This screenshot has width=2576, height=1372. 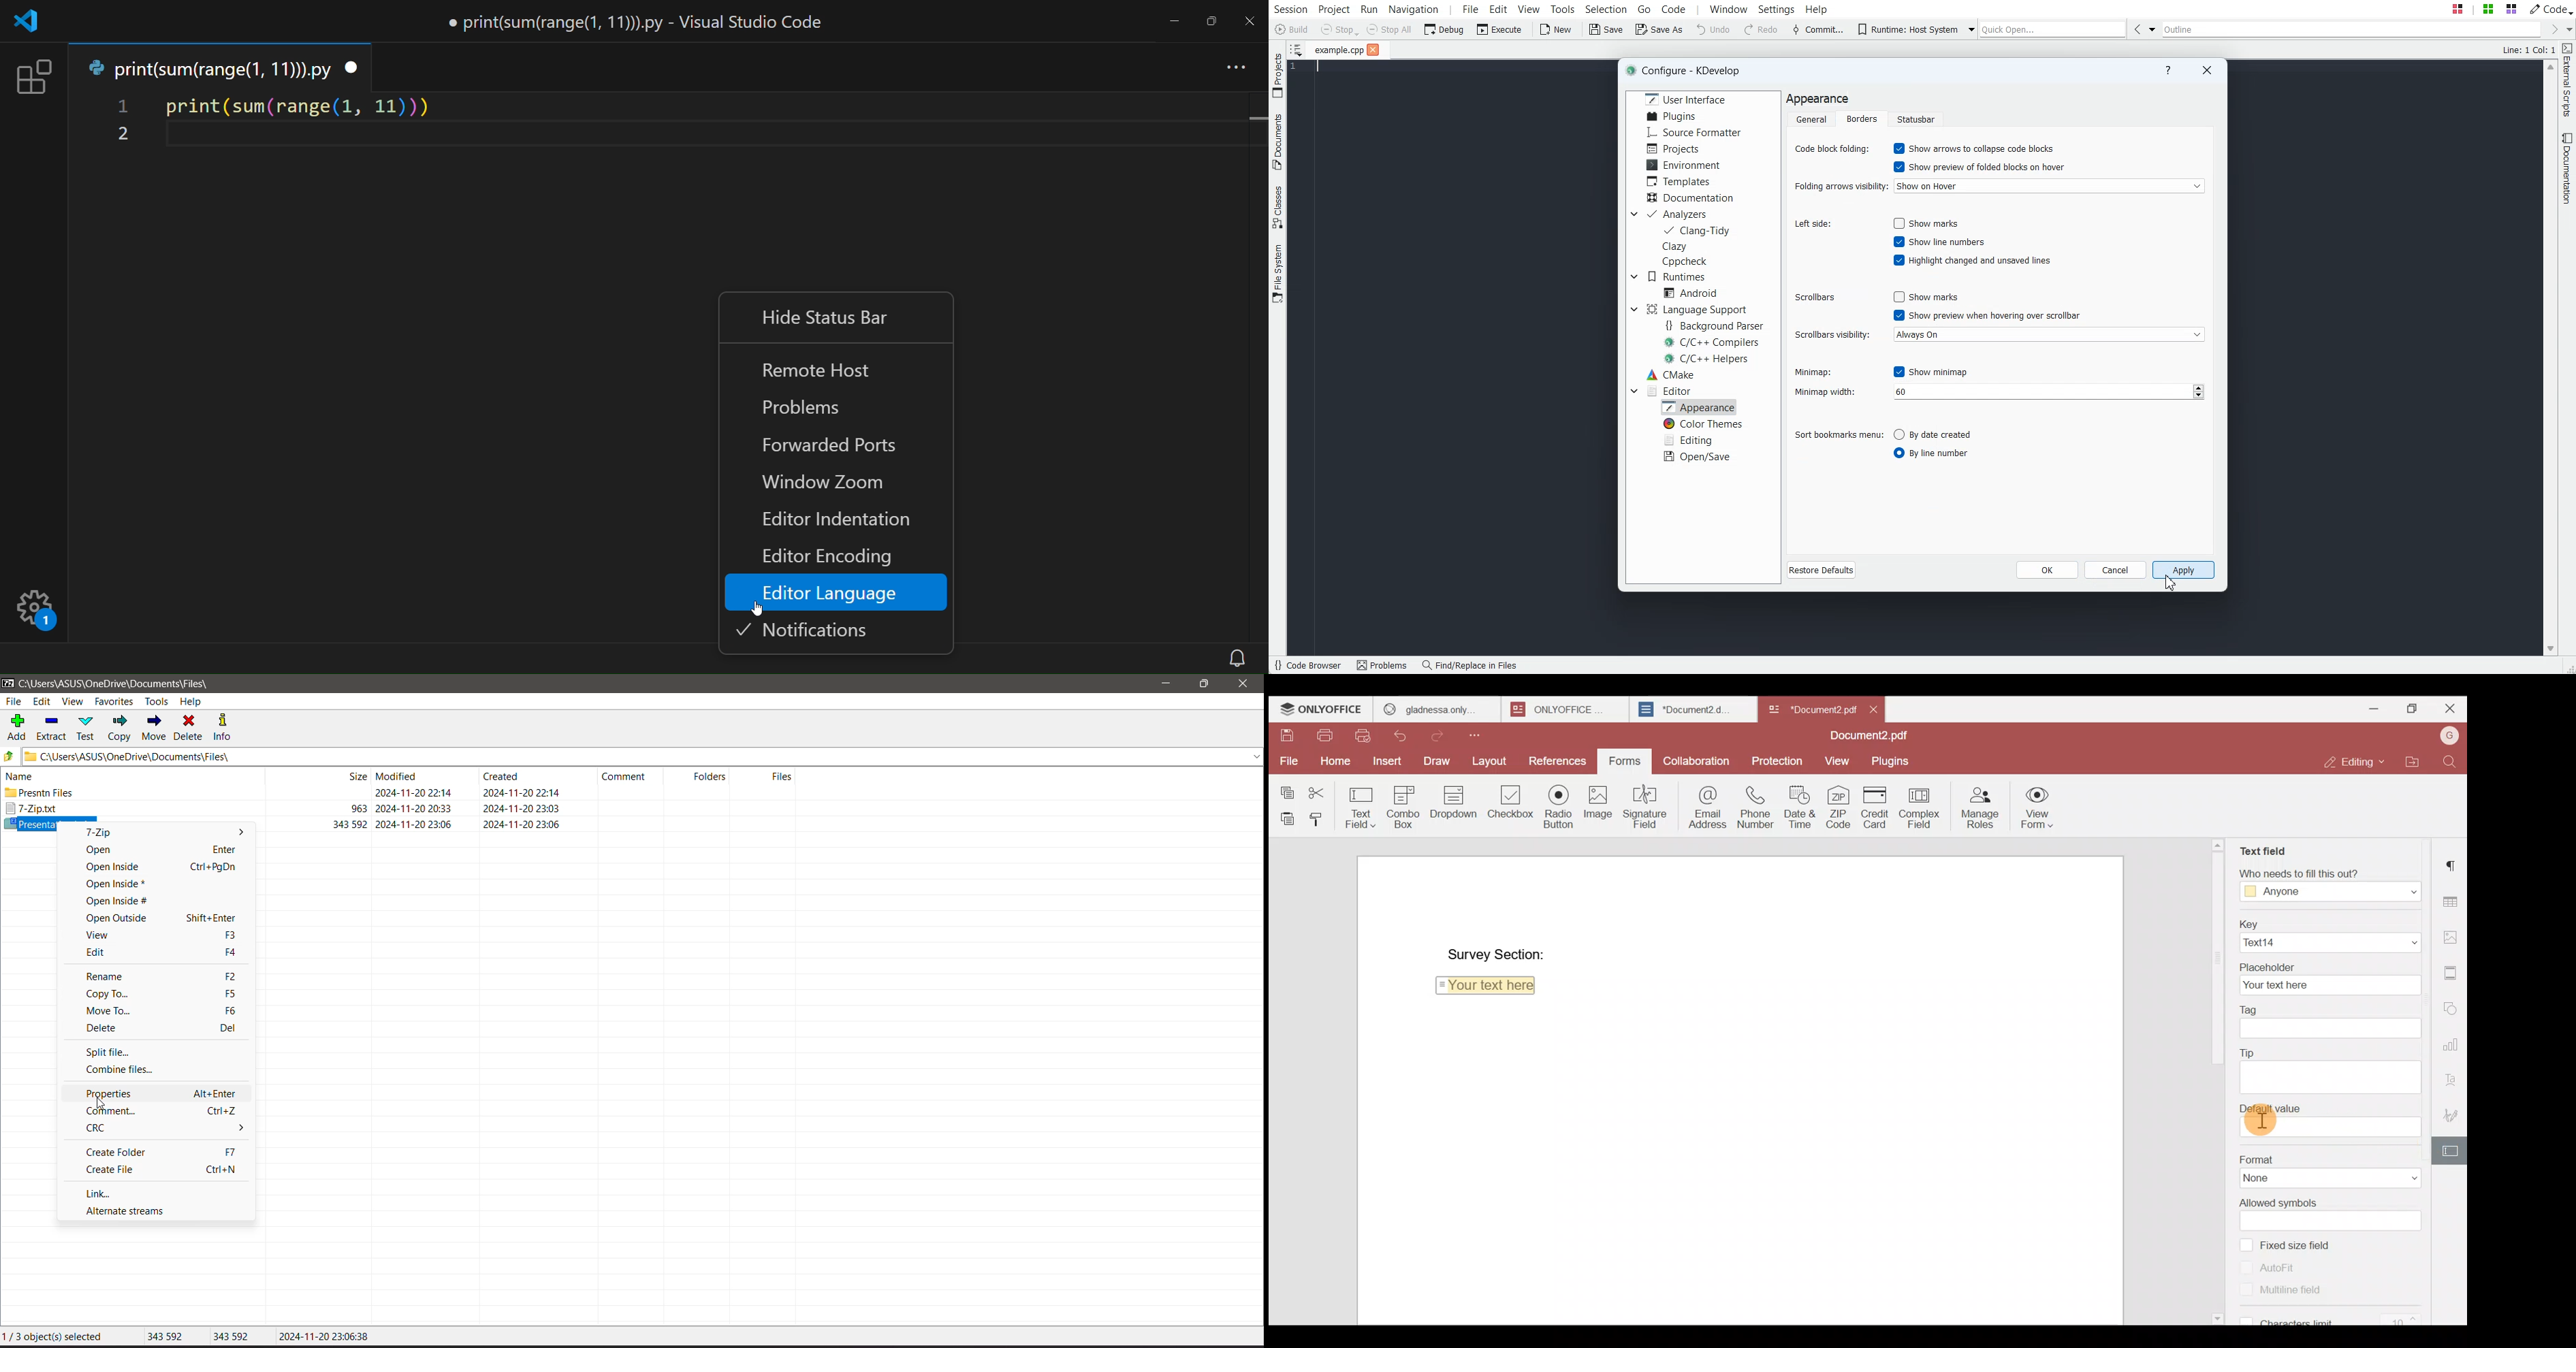 I want to click on Total size of file(s) selected, so click(x=168, y=1337).